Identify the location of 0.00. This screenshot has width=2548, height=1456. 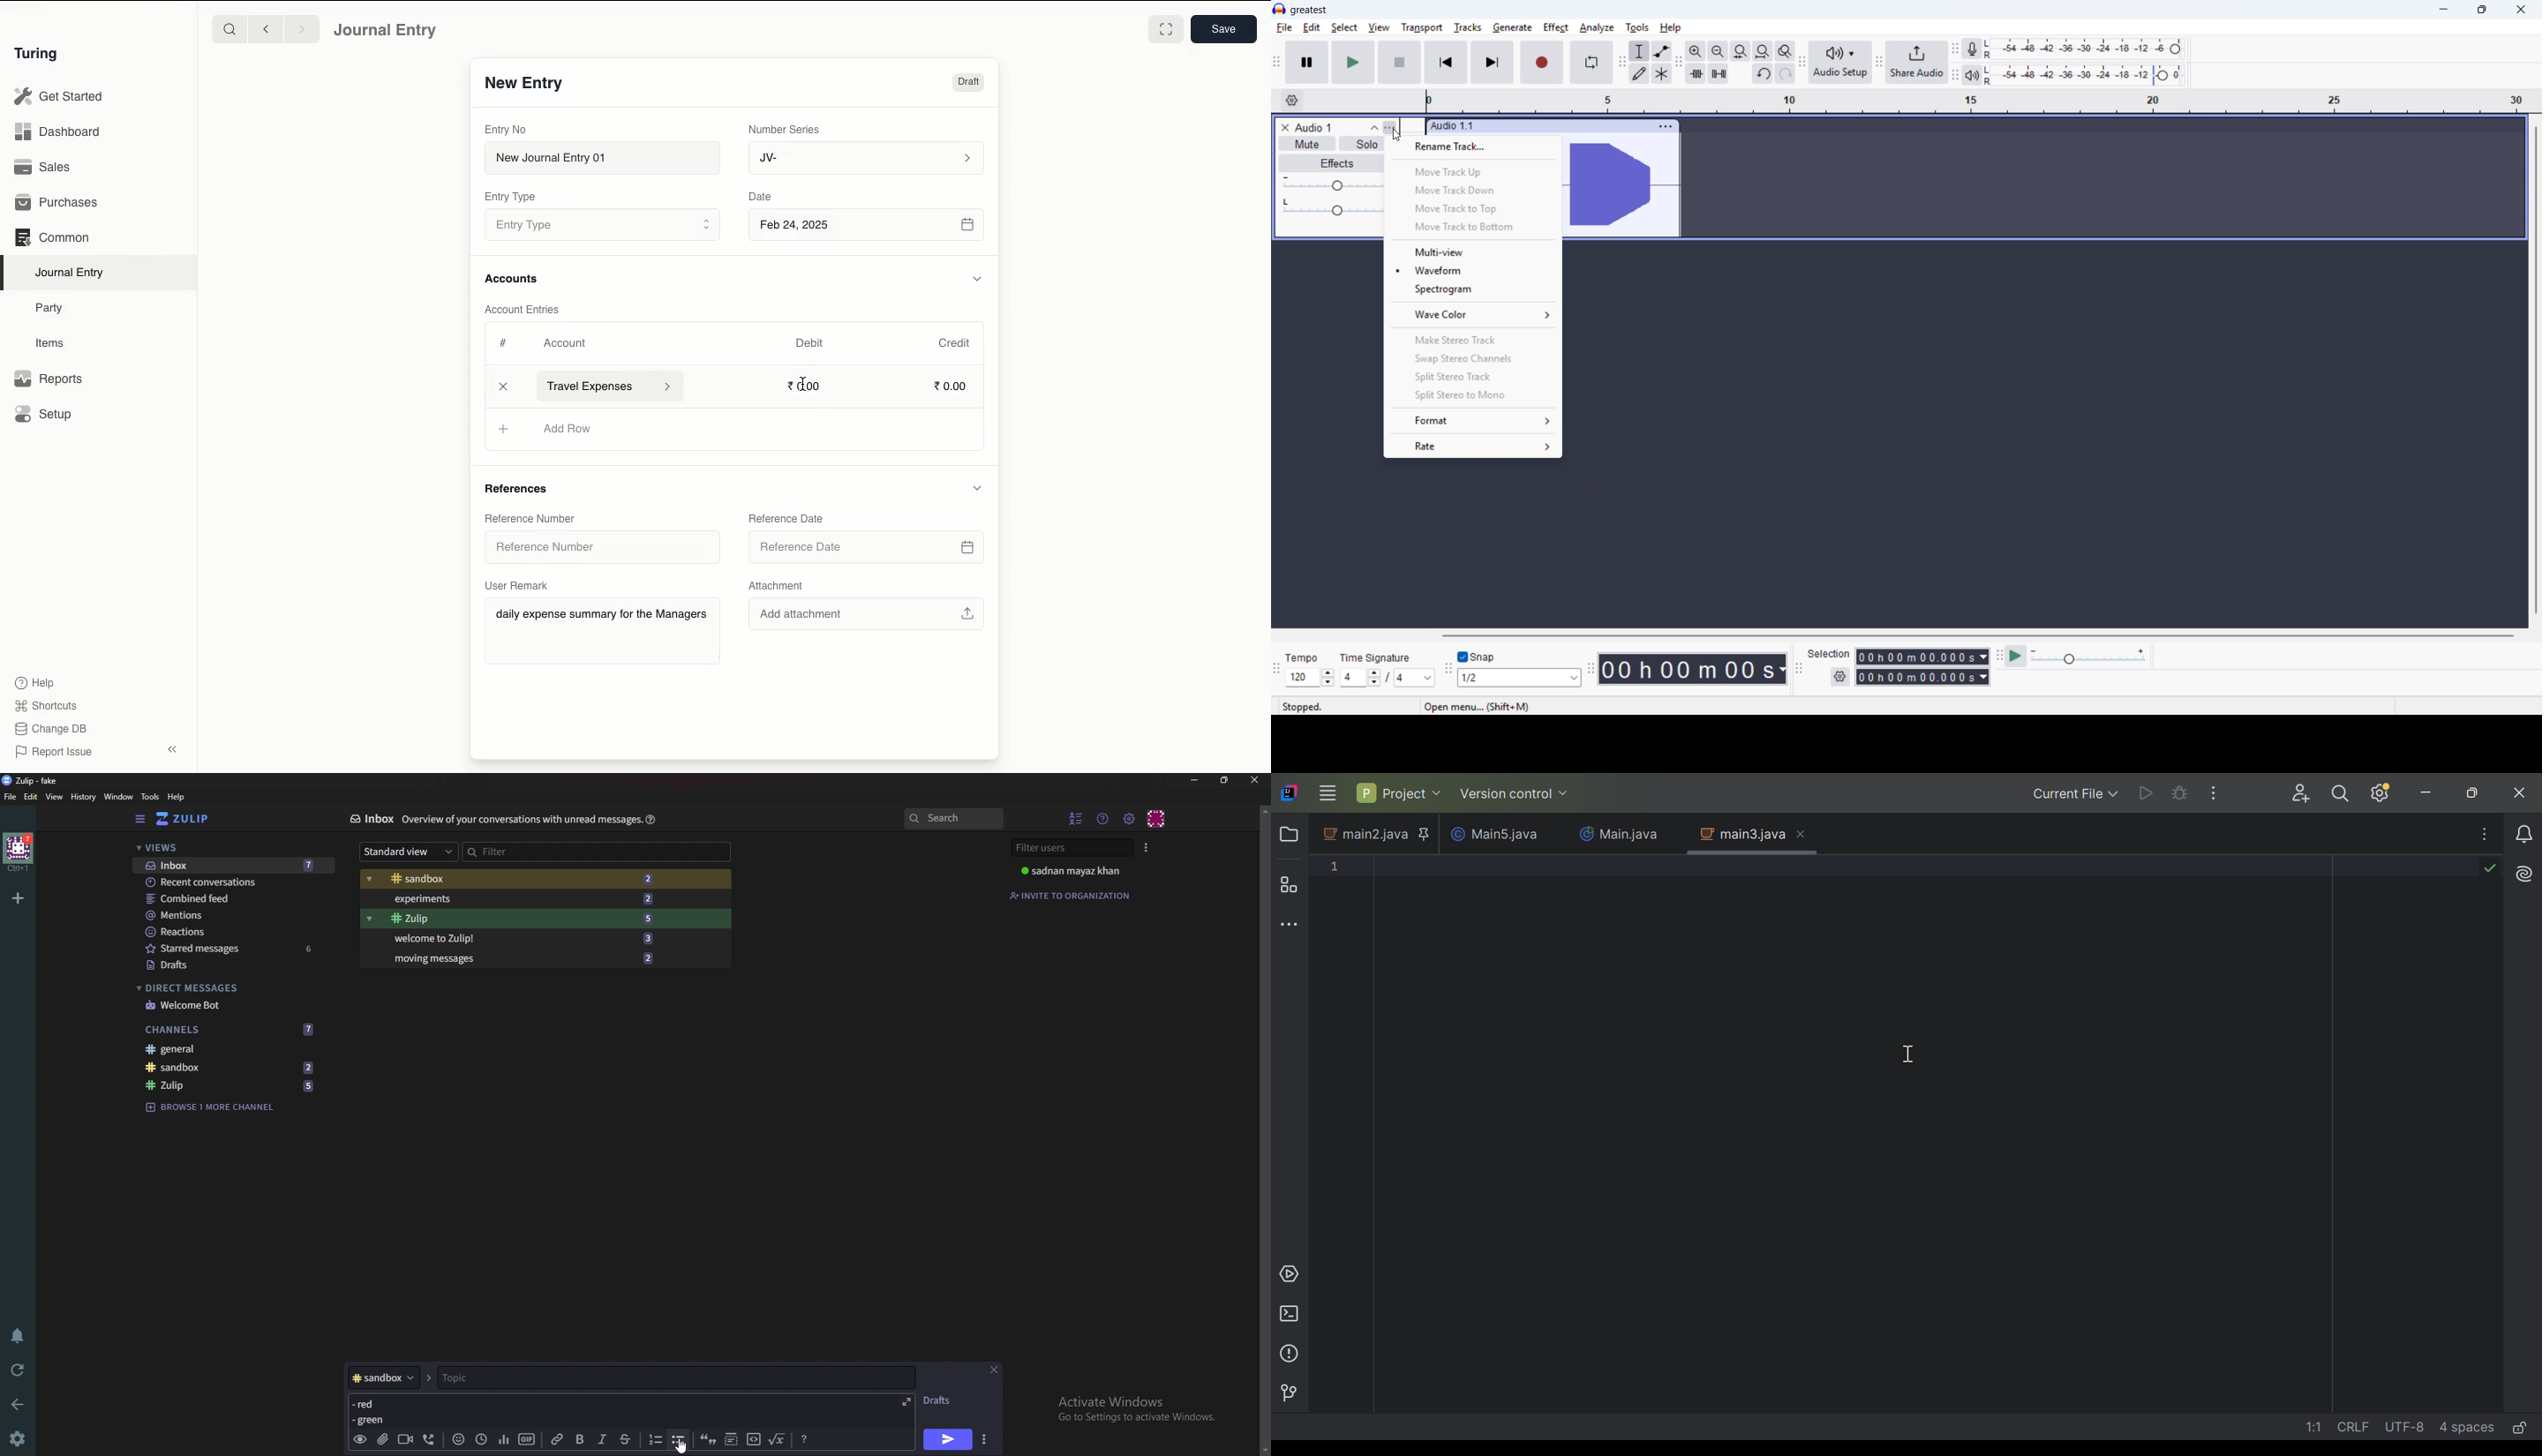
(951, 384).